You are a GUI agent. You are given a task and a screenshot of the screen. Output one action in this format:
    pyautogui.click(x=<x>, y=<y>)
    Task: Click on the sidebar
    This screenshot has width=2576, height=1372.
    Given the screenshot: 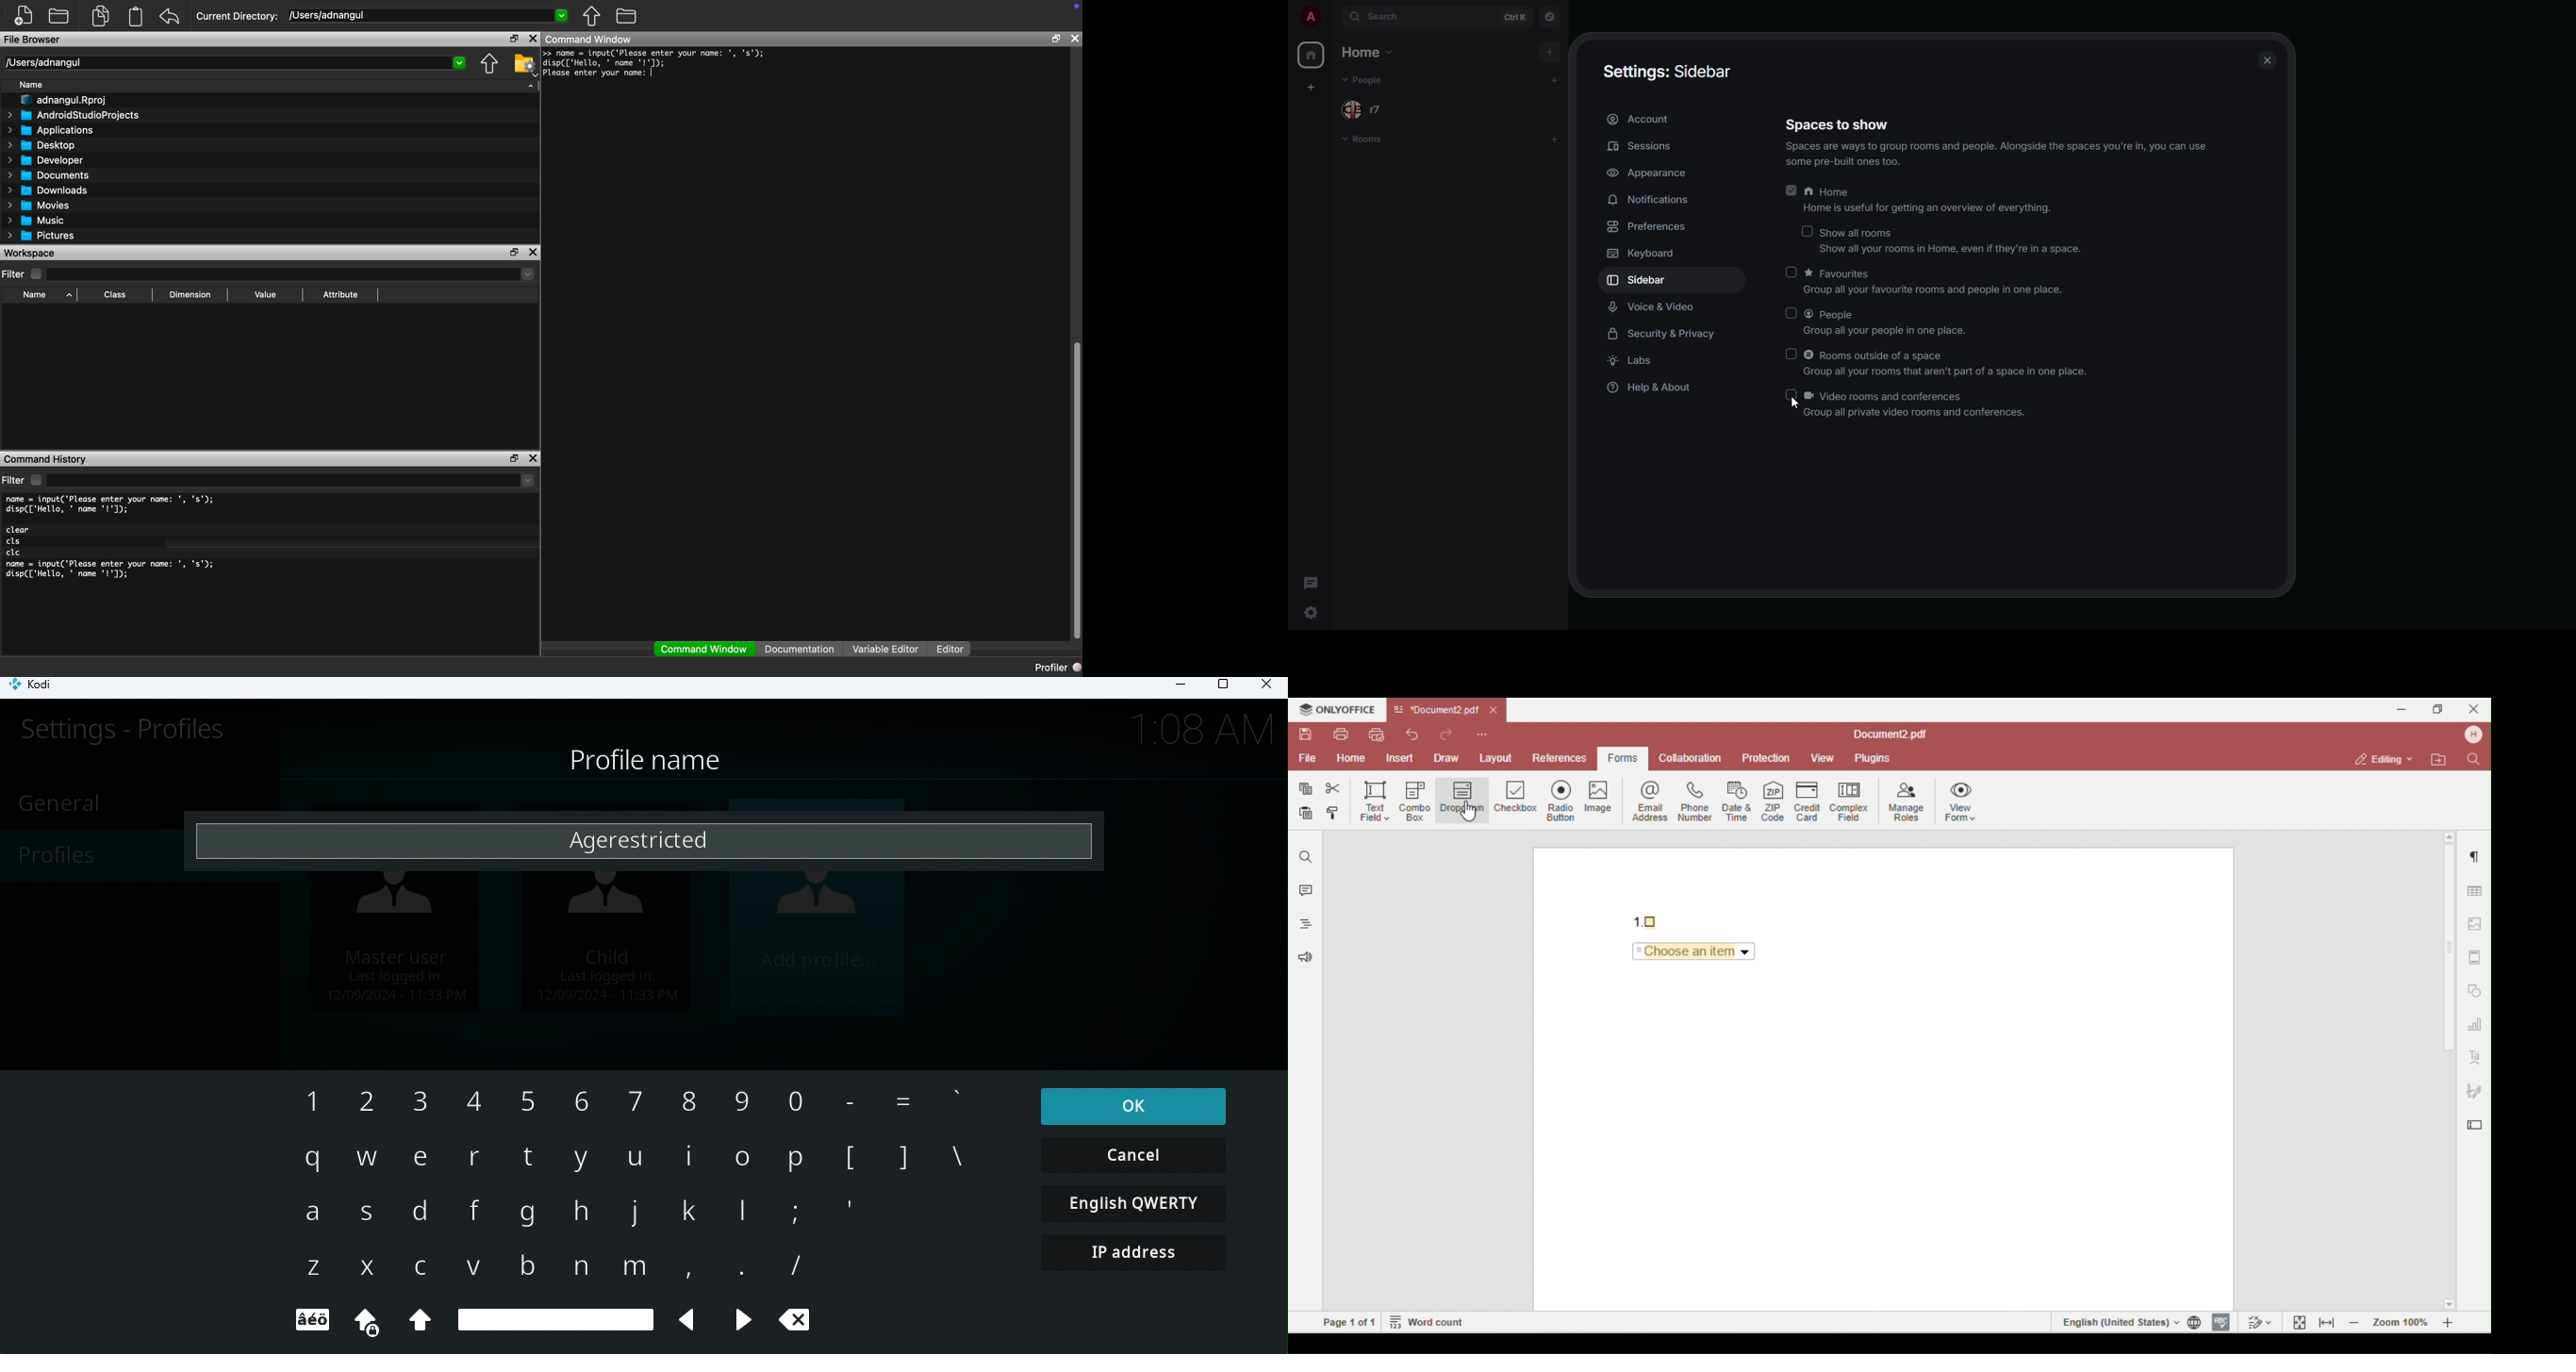 What is the action you would take?
    pyautogui.click(x=1641, y=280)
    